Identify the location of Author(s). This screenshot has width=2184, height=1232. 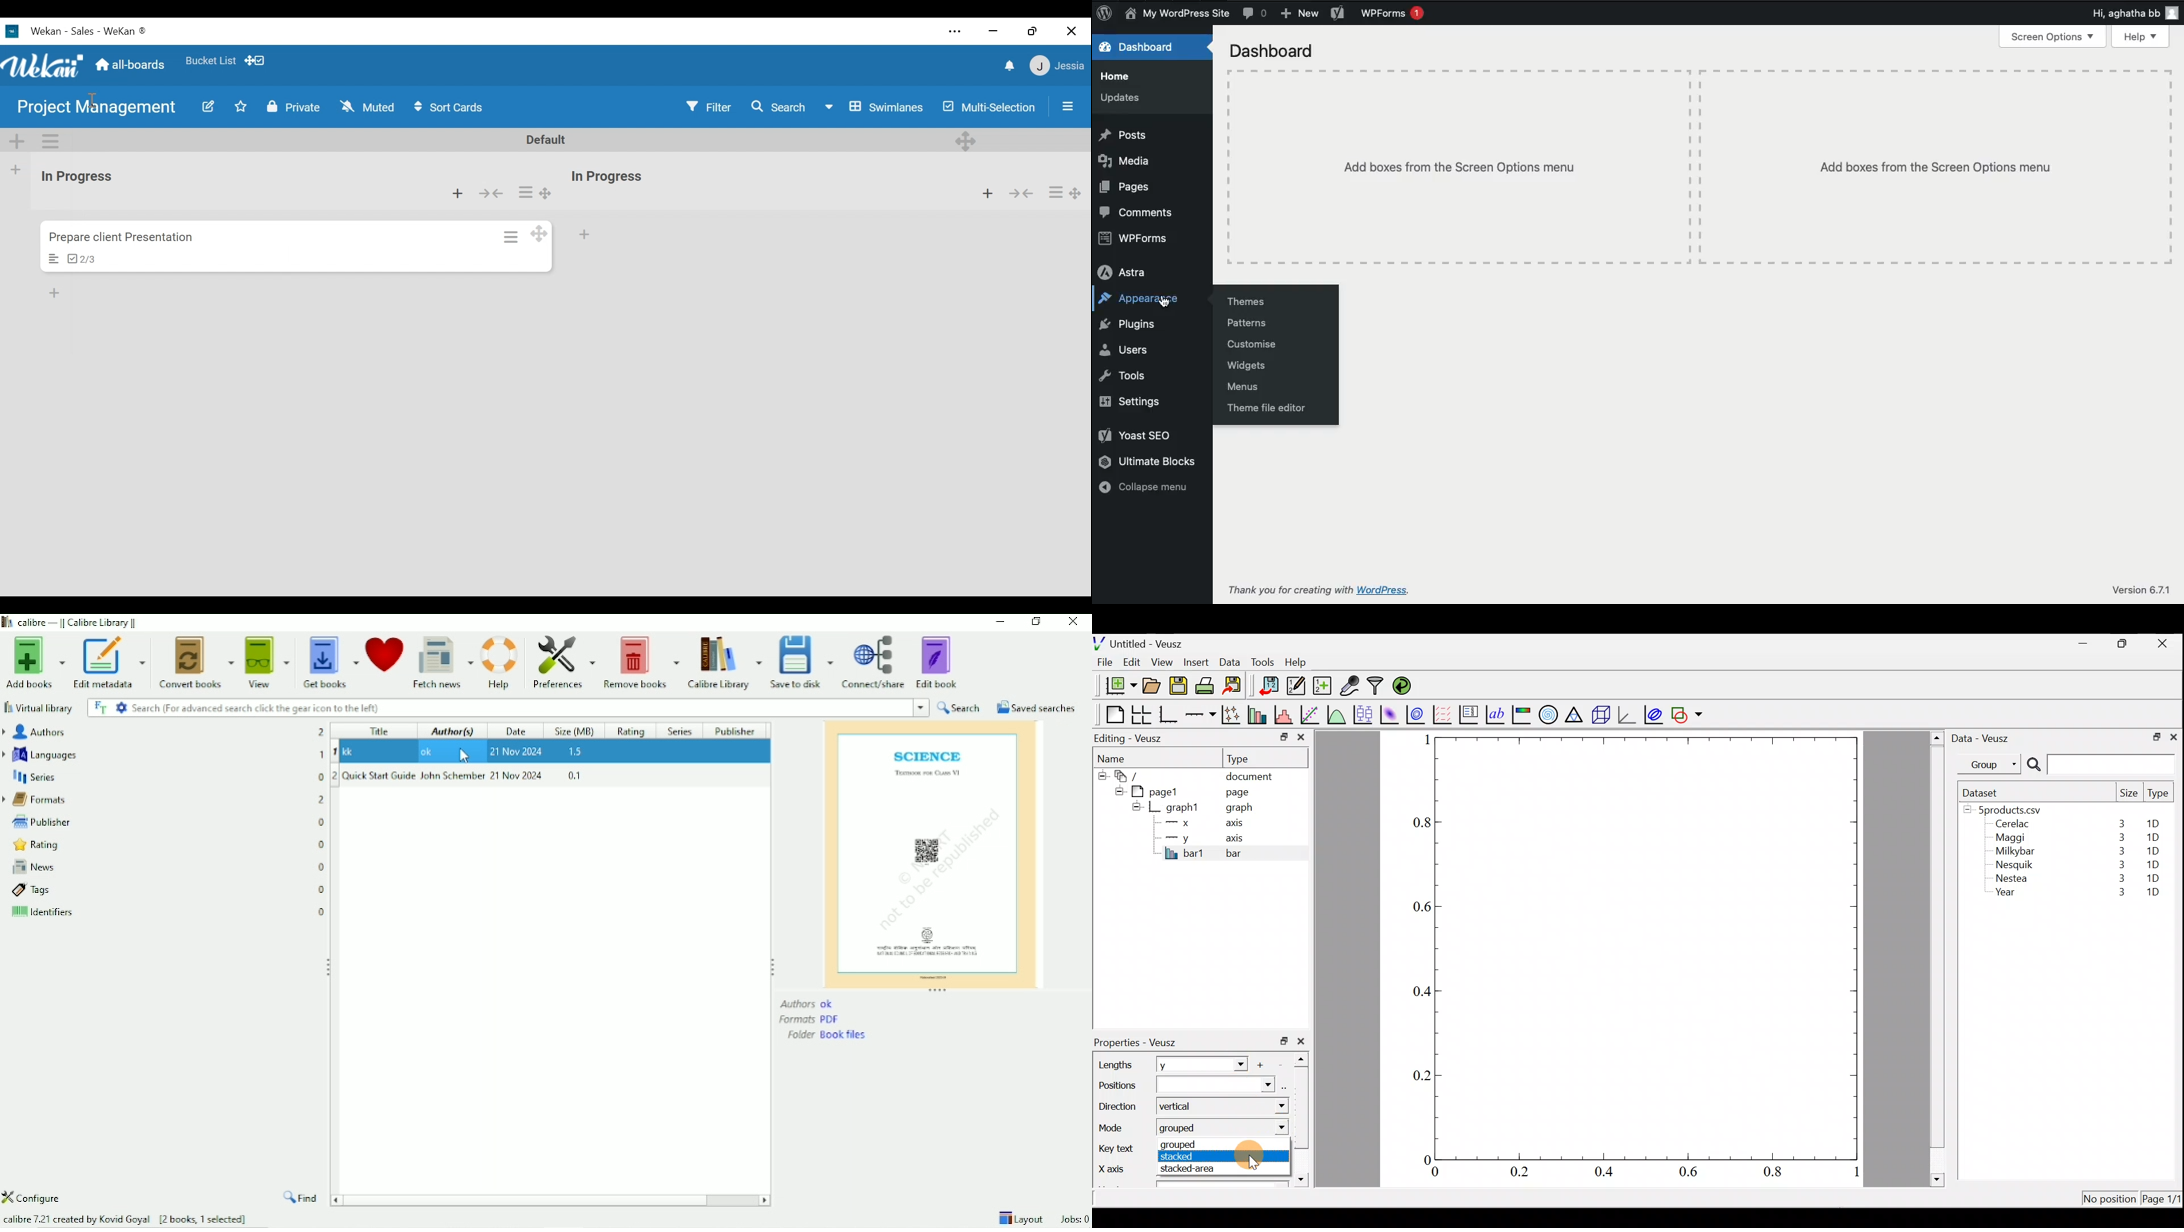
(453, 730).